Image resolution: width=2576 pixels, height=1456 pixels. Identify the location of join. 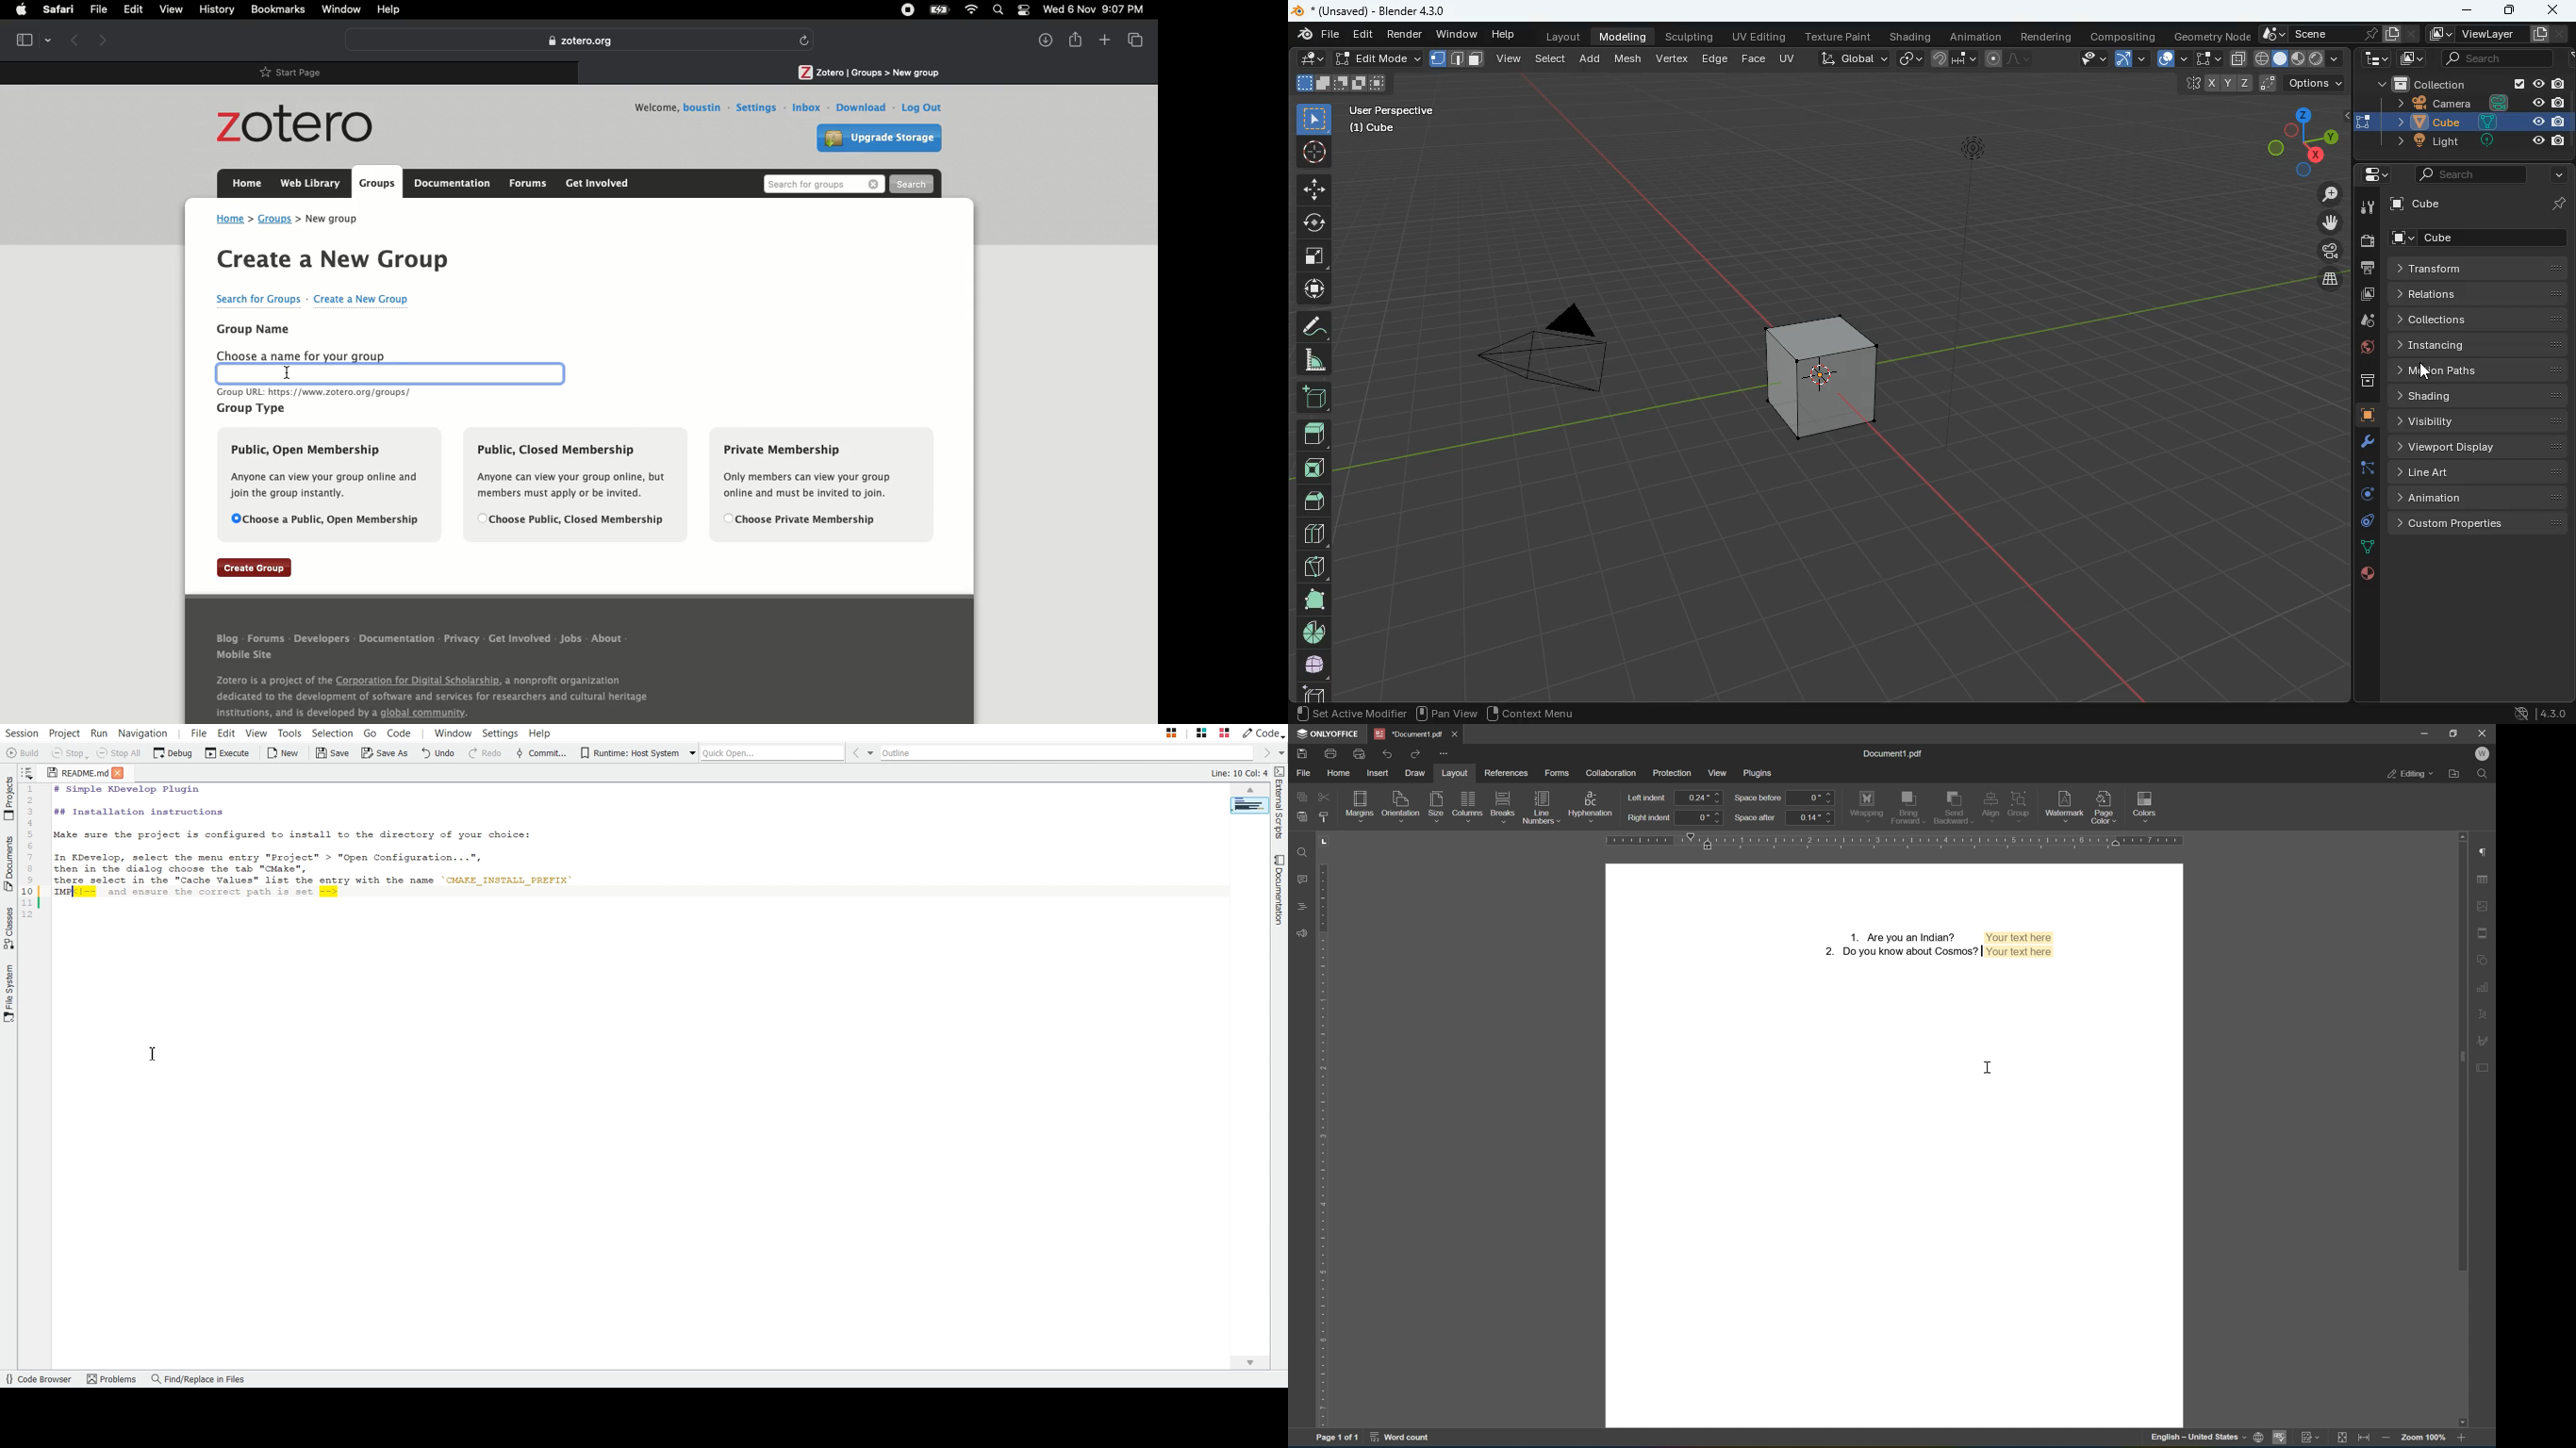
(1955, 59).